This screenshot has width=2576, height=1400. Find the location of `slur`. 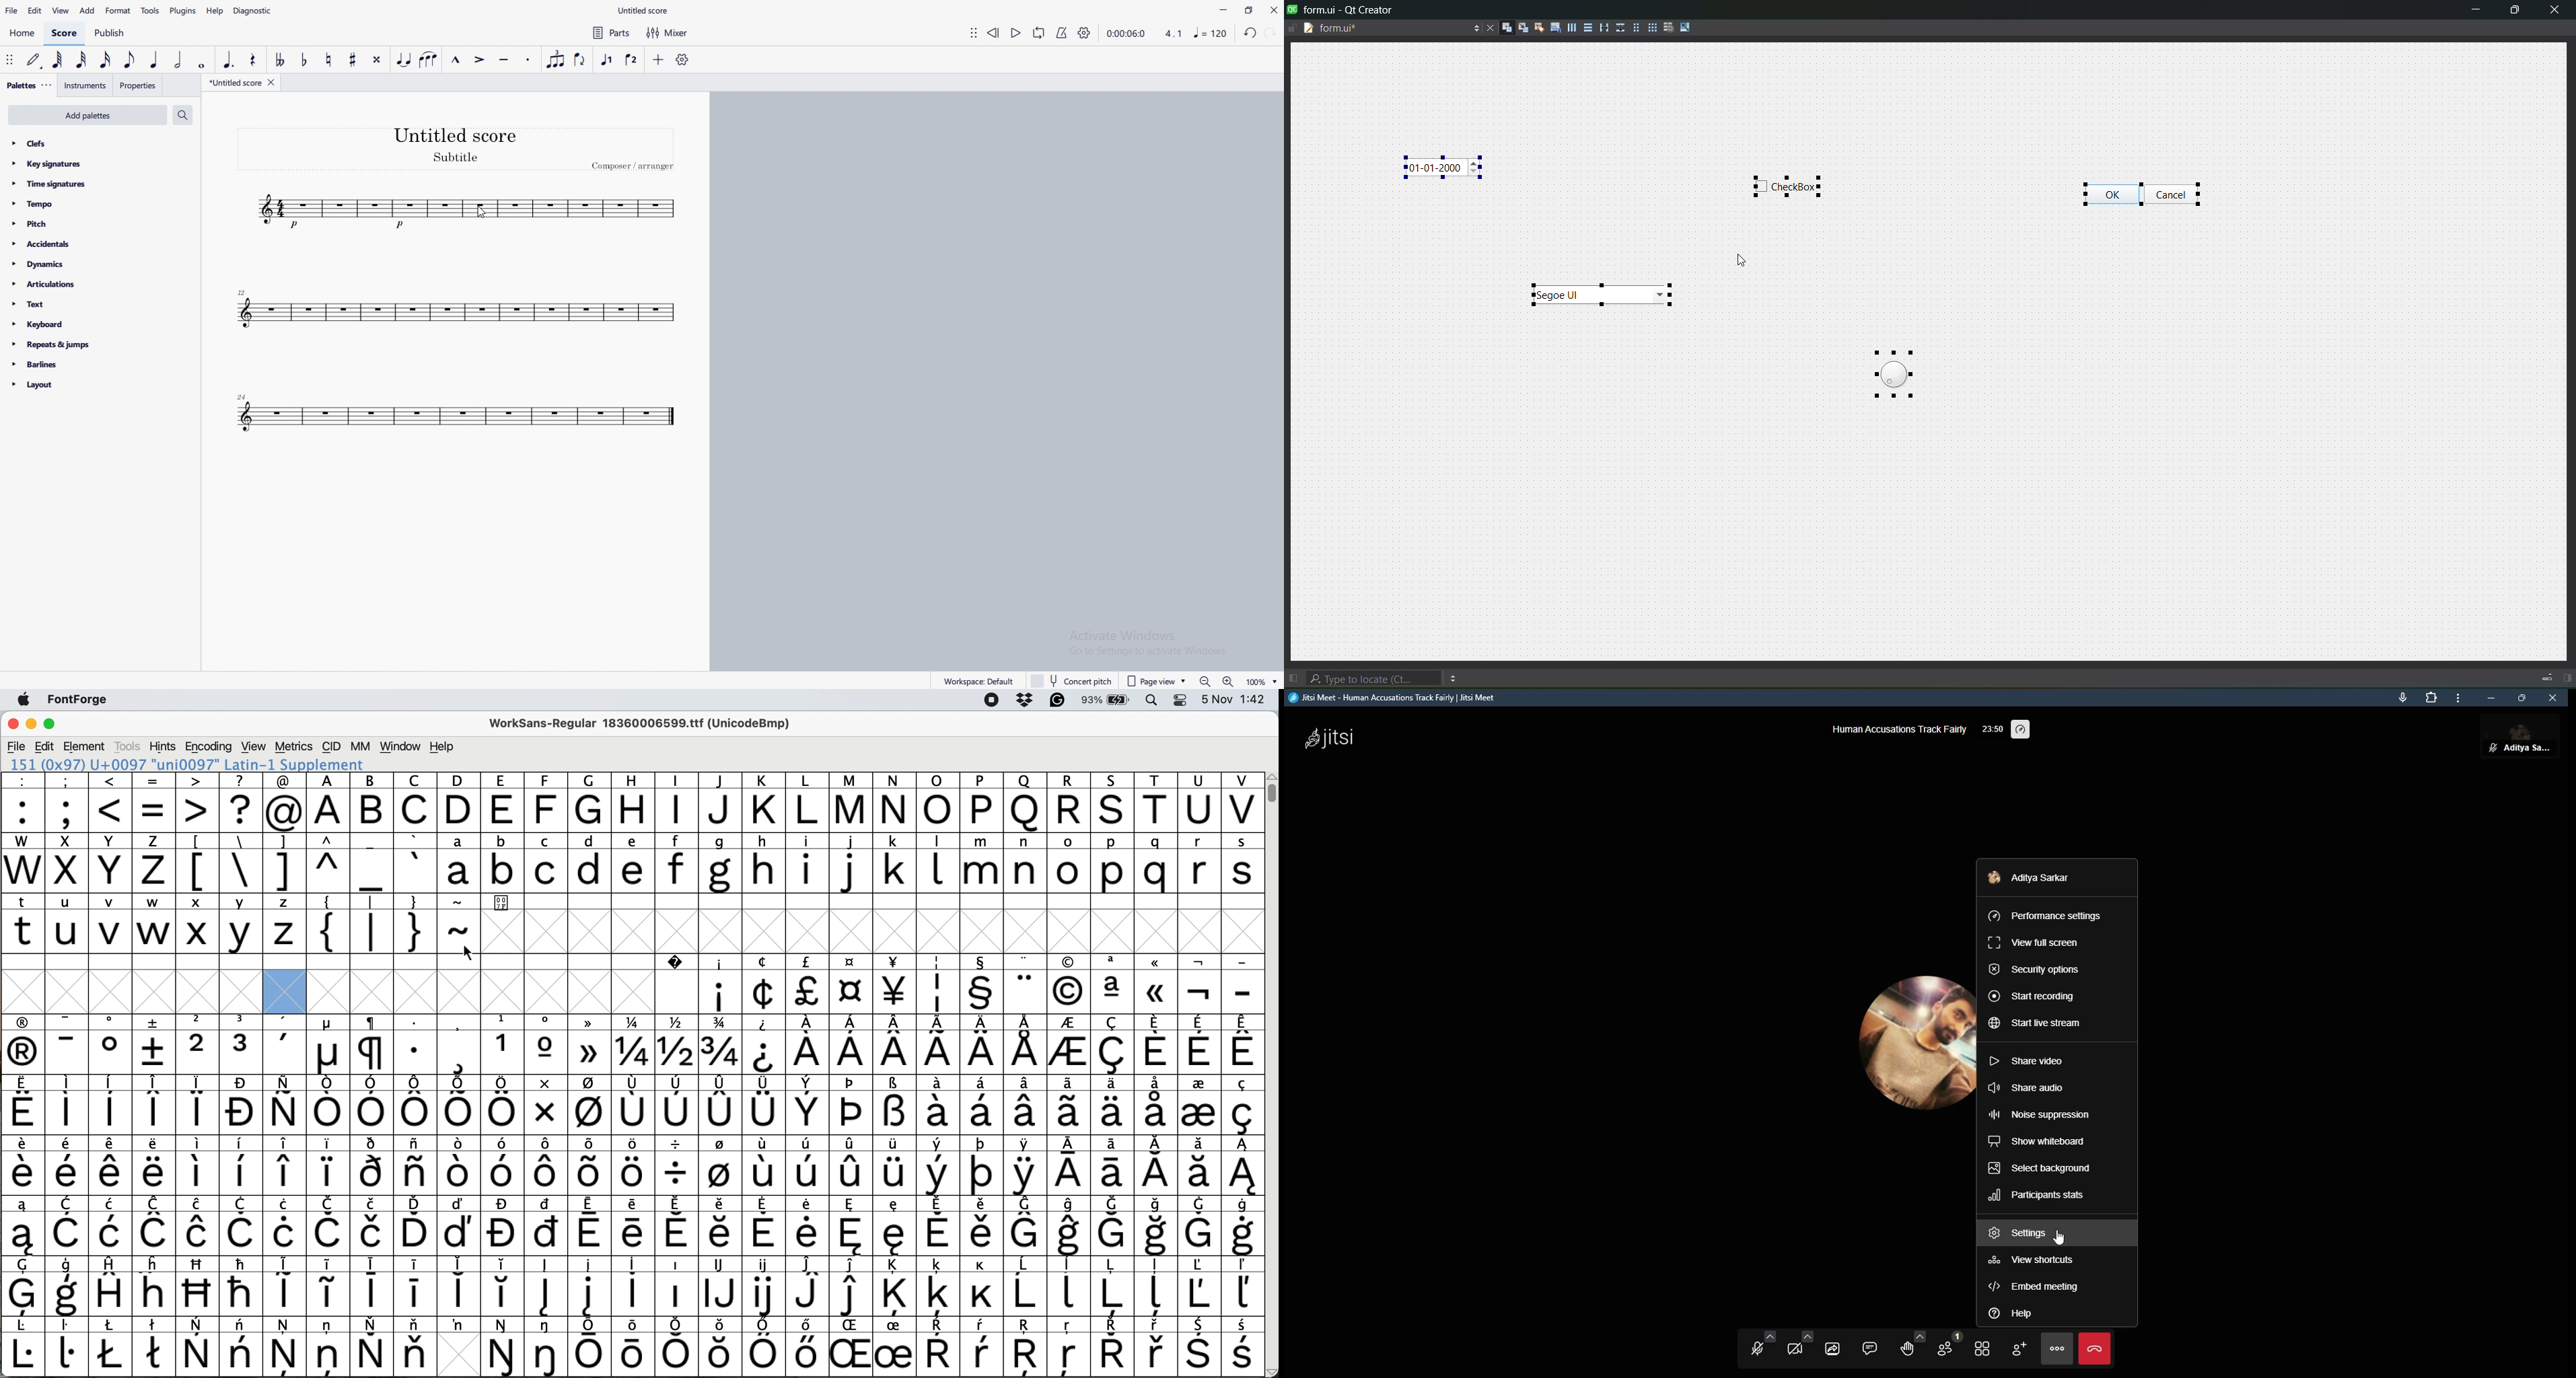

slur is located at coordinates (428, 60).